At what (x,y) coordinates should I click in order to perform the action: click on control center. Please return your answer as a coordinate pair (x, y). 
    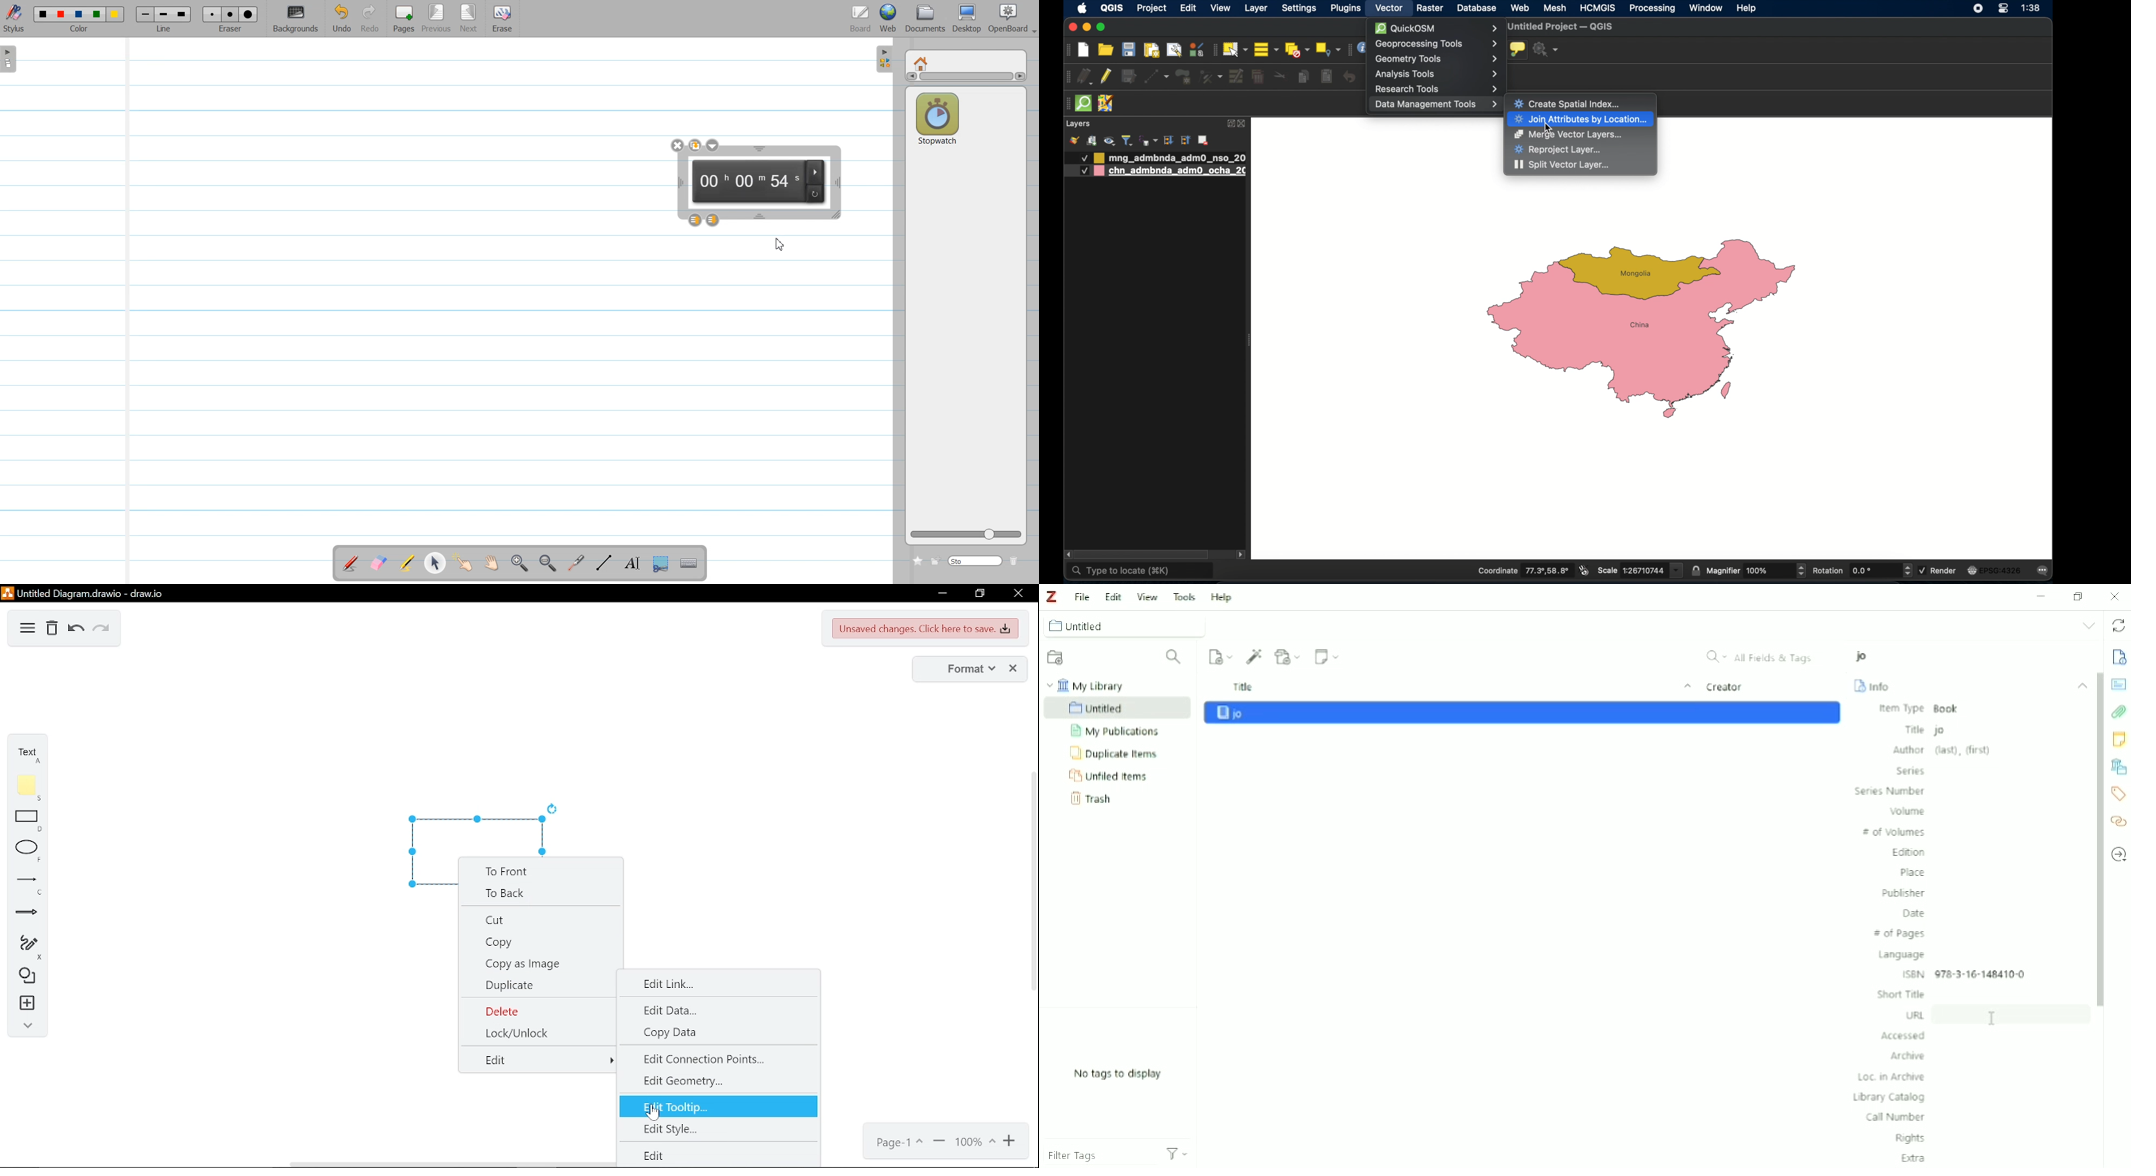
    Looking at the image, I should click on (2004, 8).